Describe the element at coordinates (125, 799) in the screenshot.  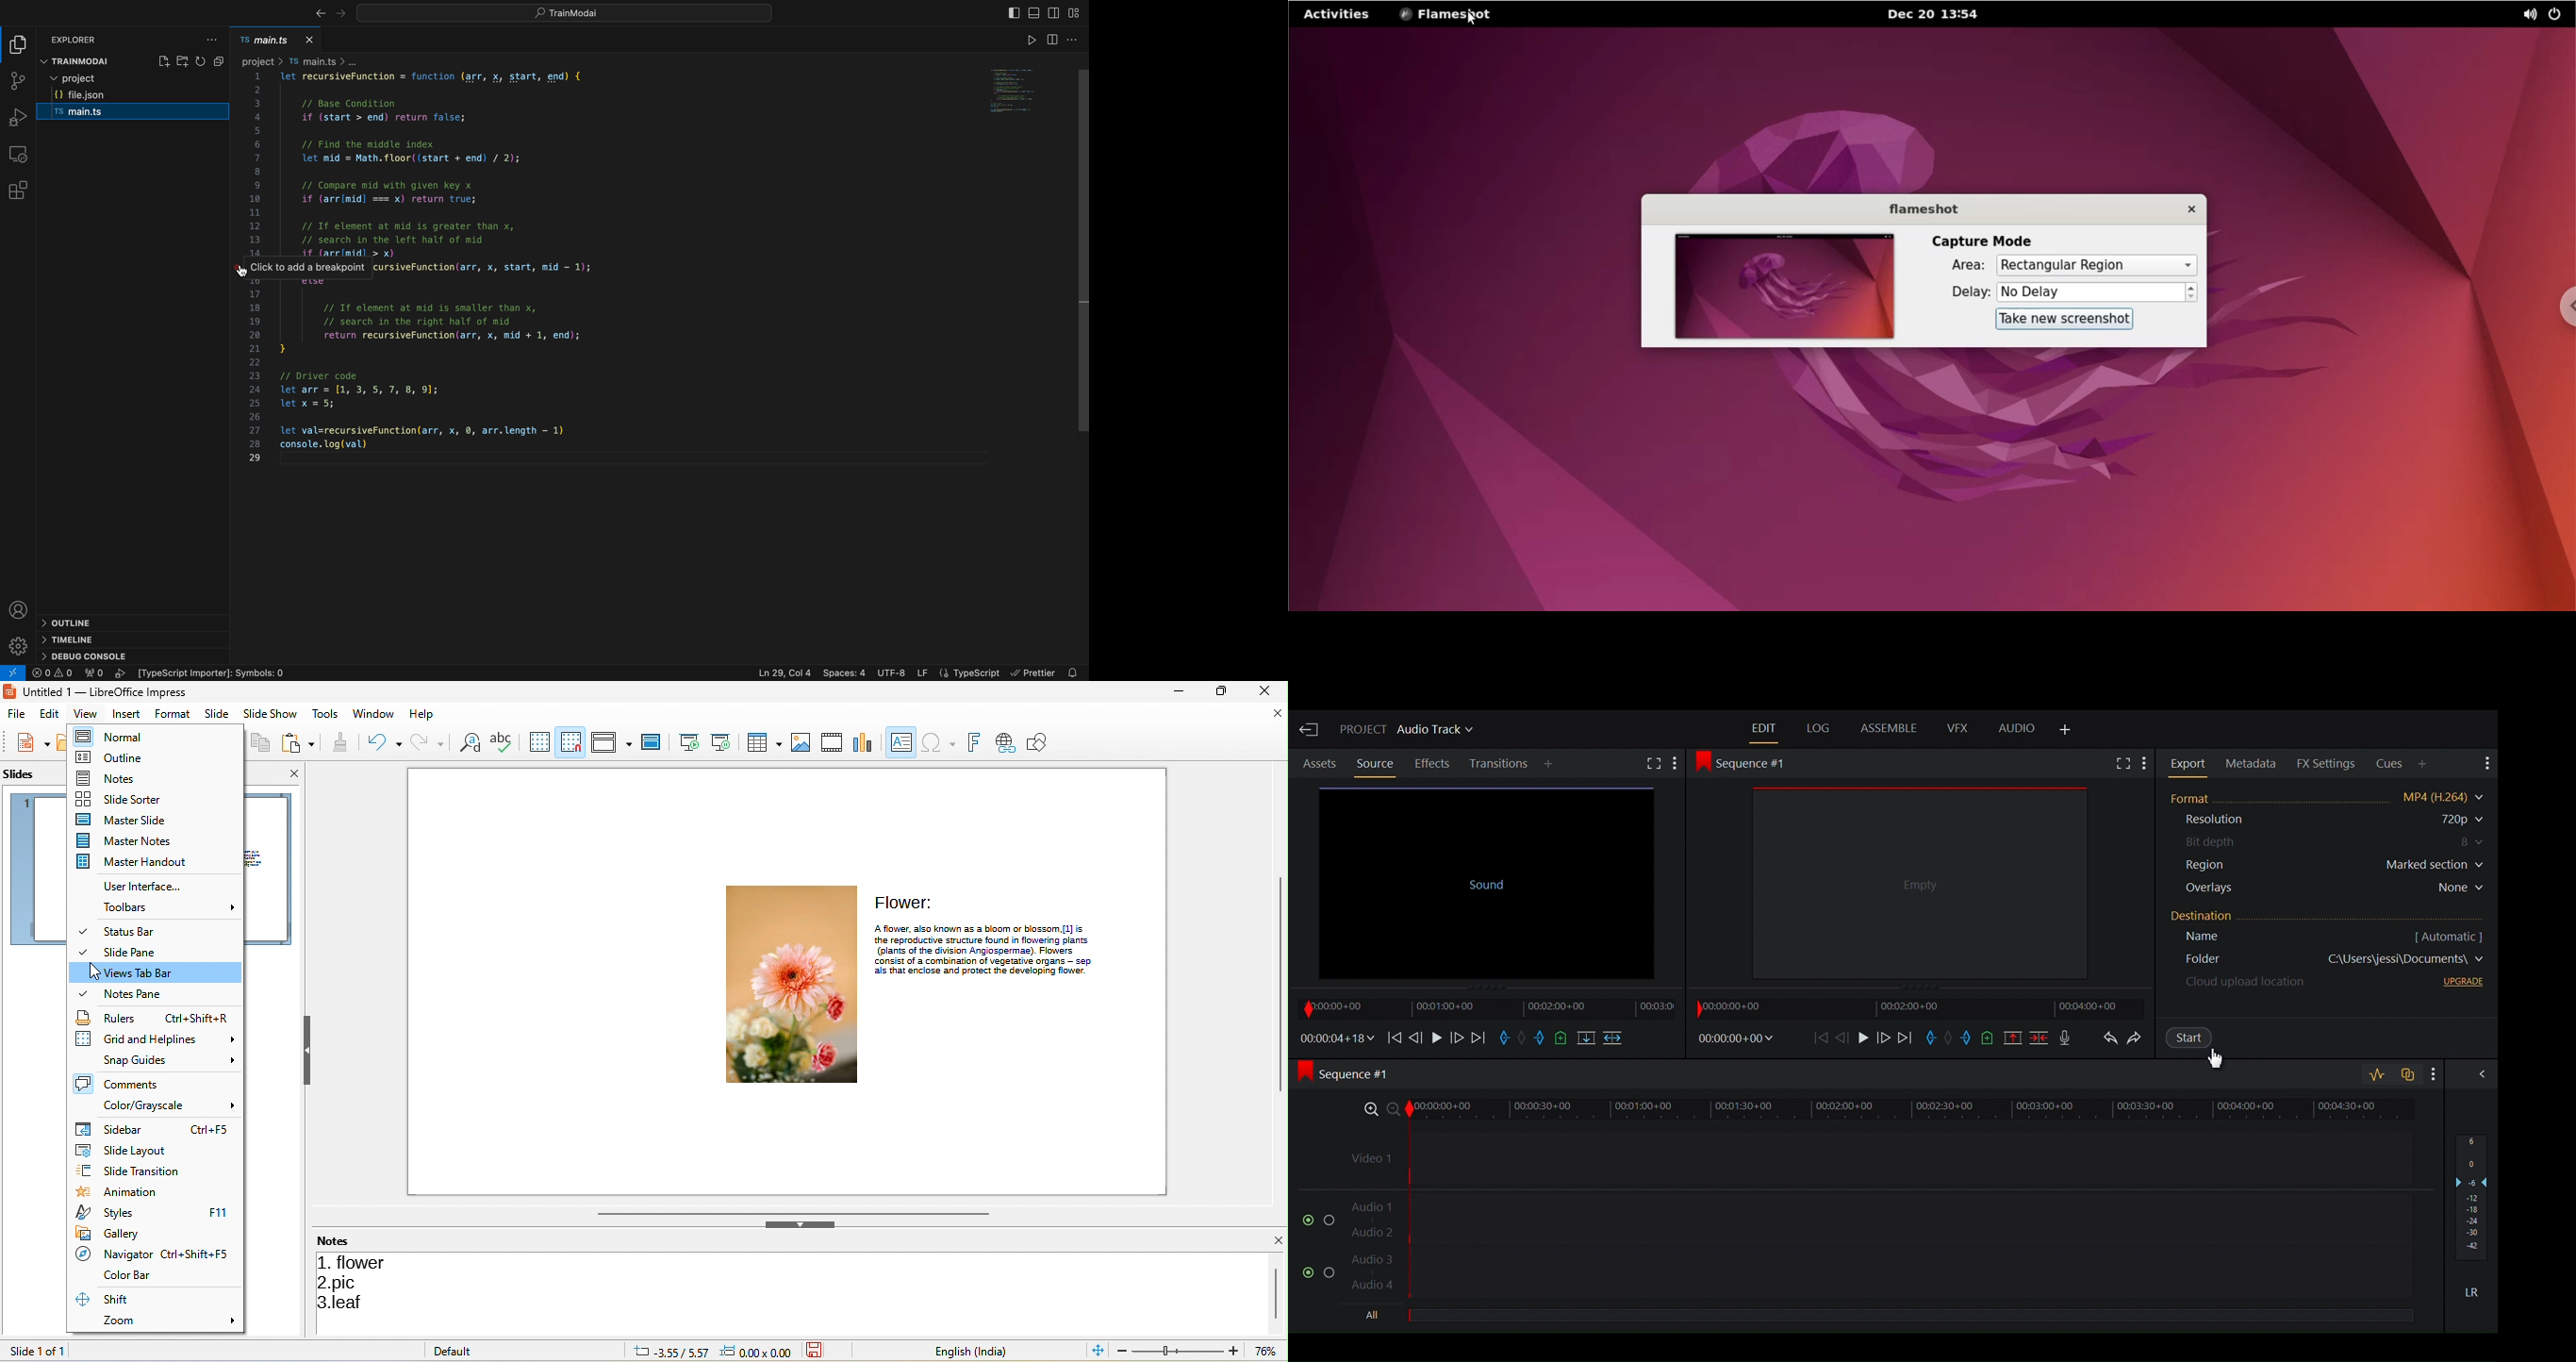
I see `slide sorter` at that location.